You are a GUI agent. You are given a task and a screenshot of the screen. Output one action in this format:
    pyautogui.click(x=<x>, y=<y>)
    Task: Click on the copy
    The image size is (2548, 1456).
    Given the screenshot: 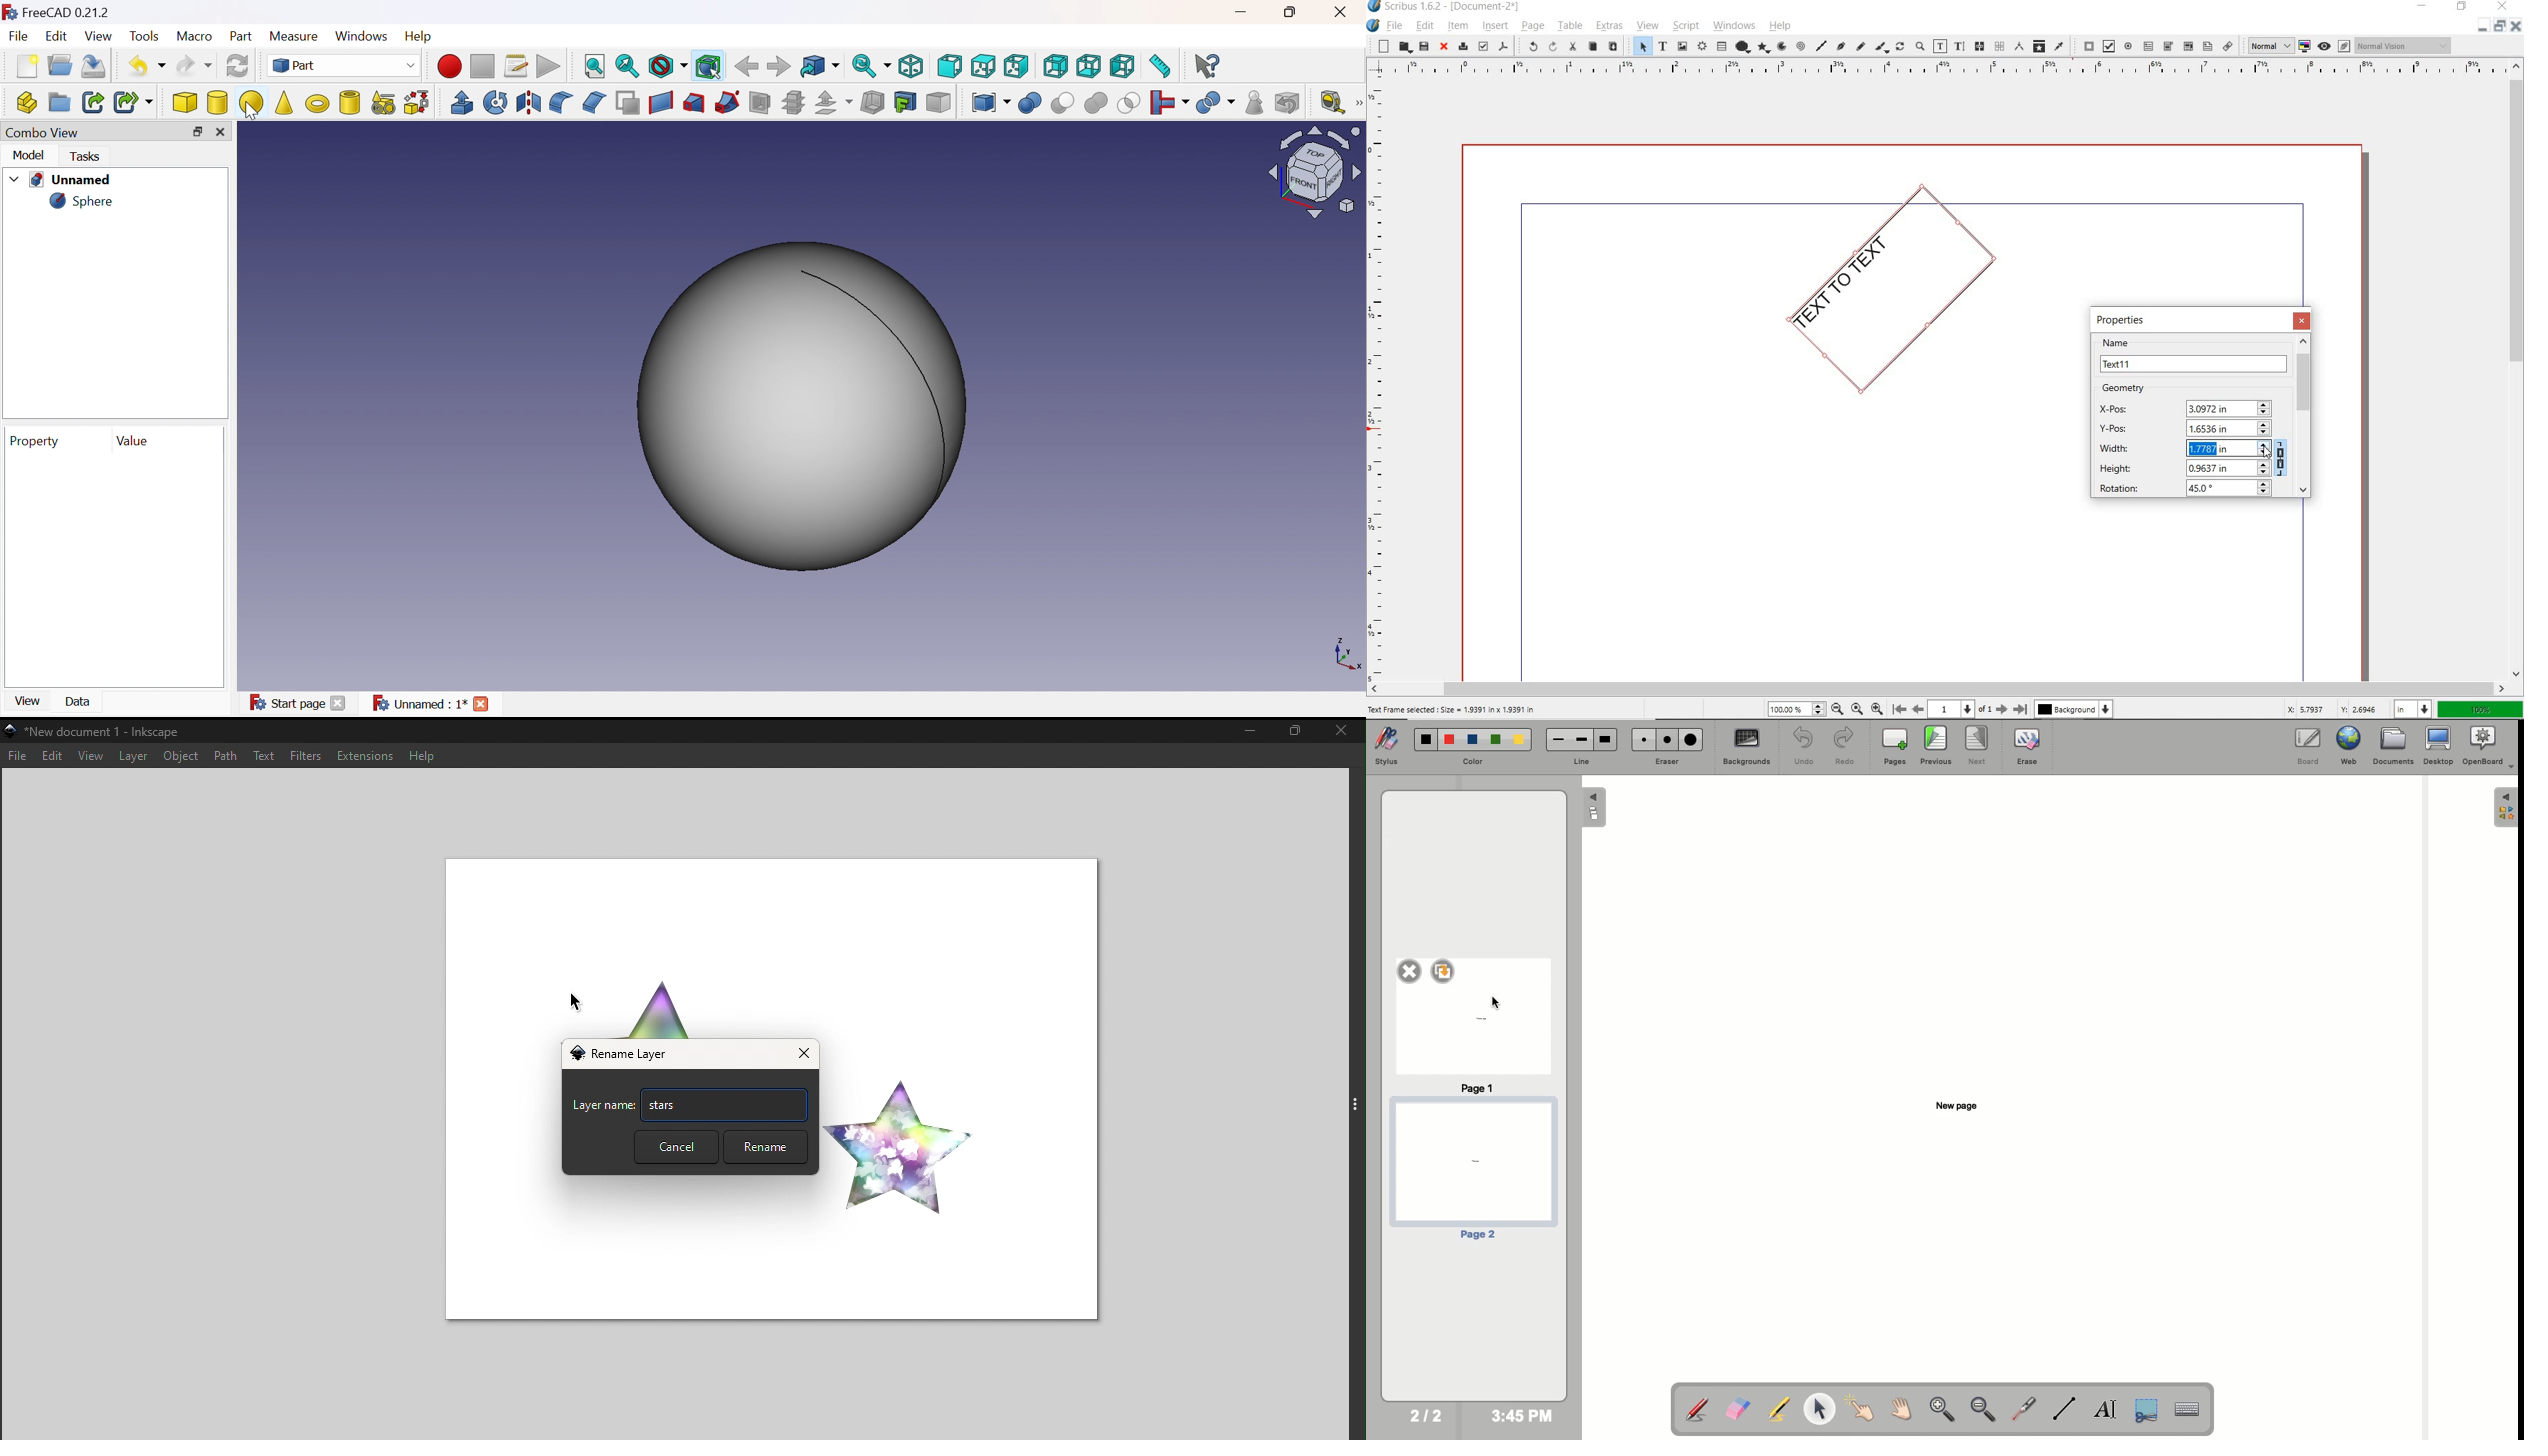 What is the action you would take?
    pyautogui.click(x=1594, y=48)
    